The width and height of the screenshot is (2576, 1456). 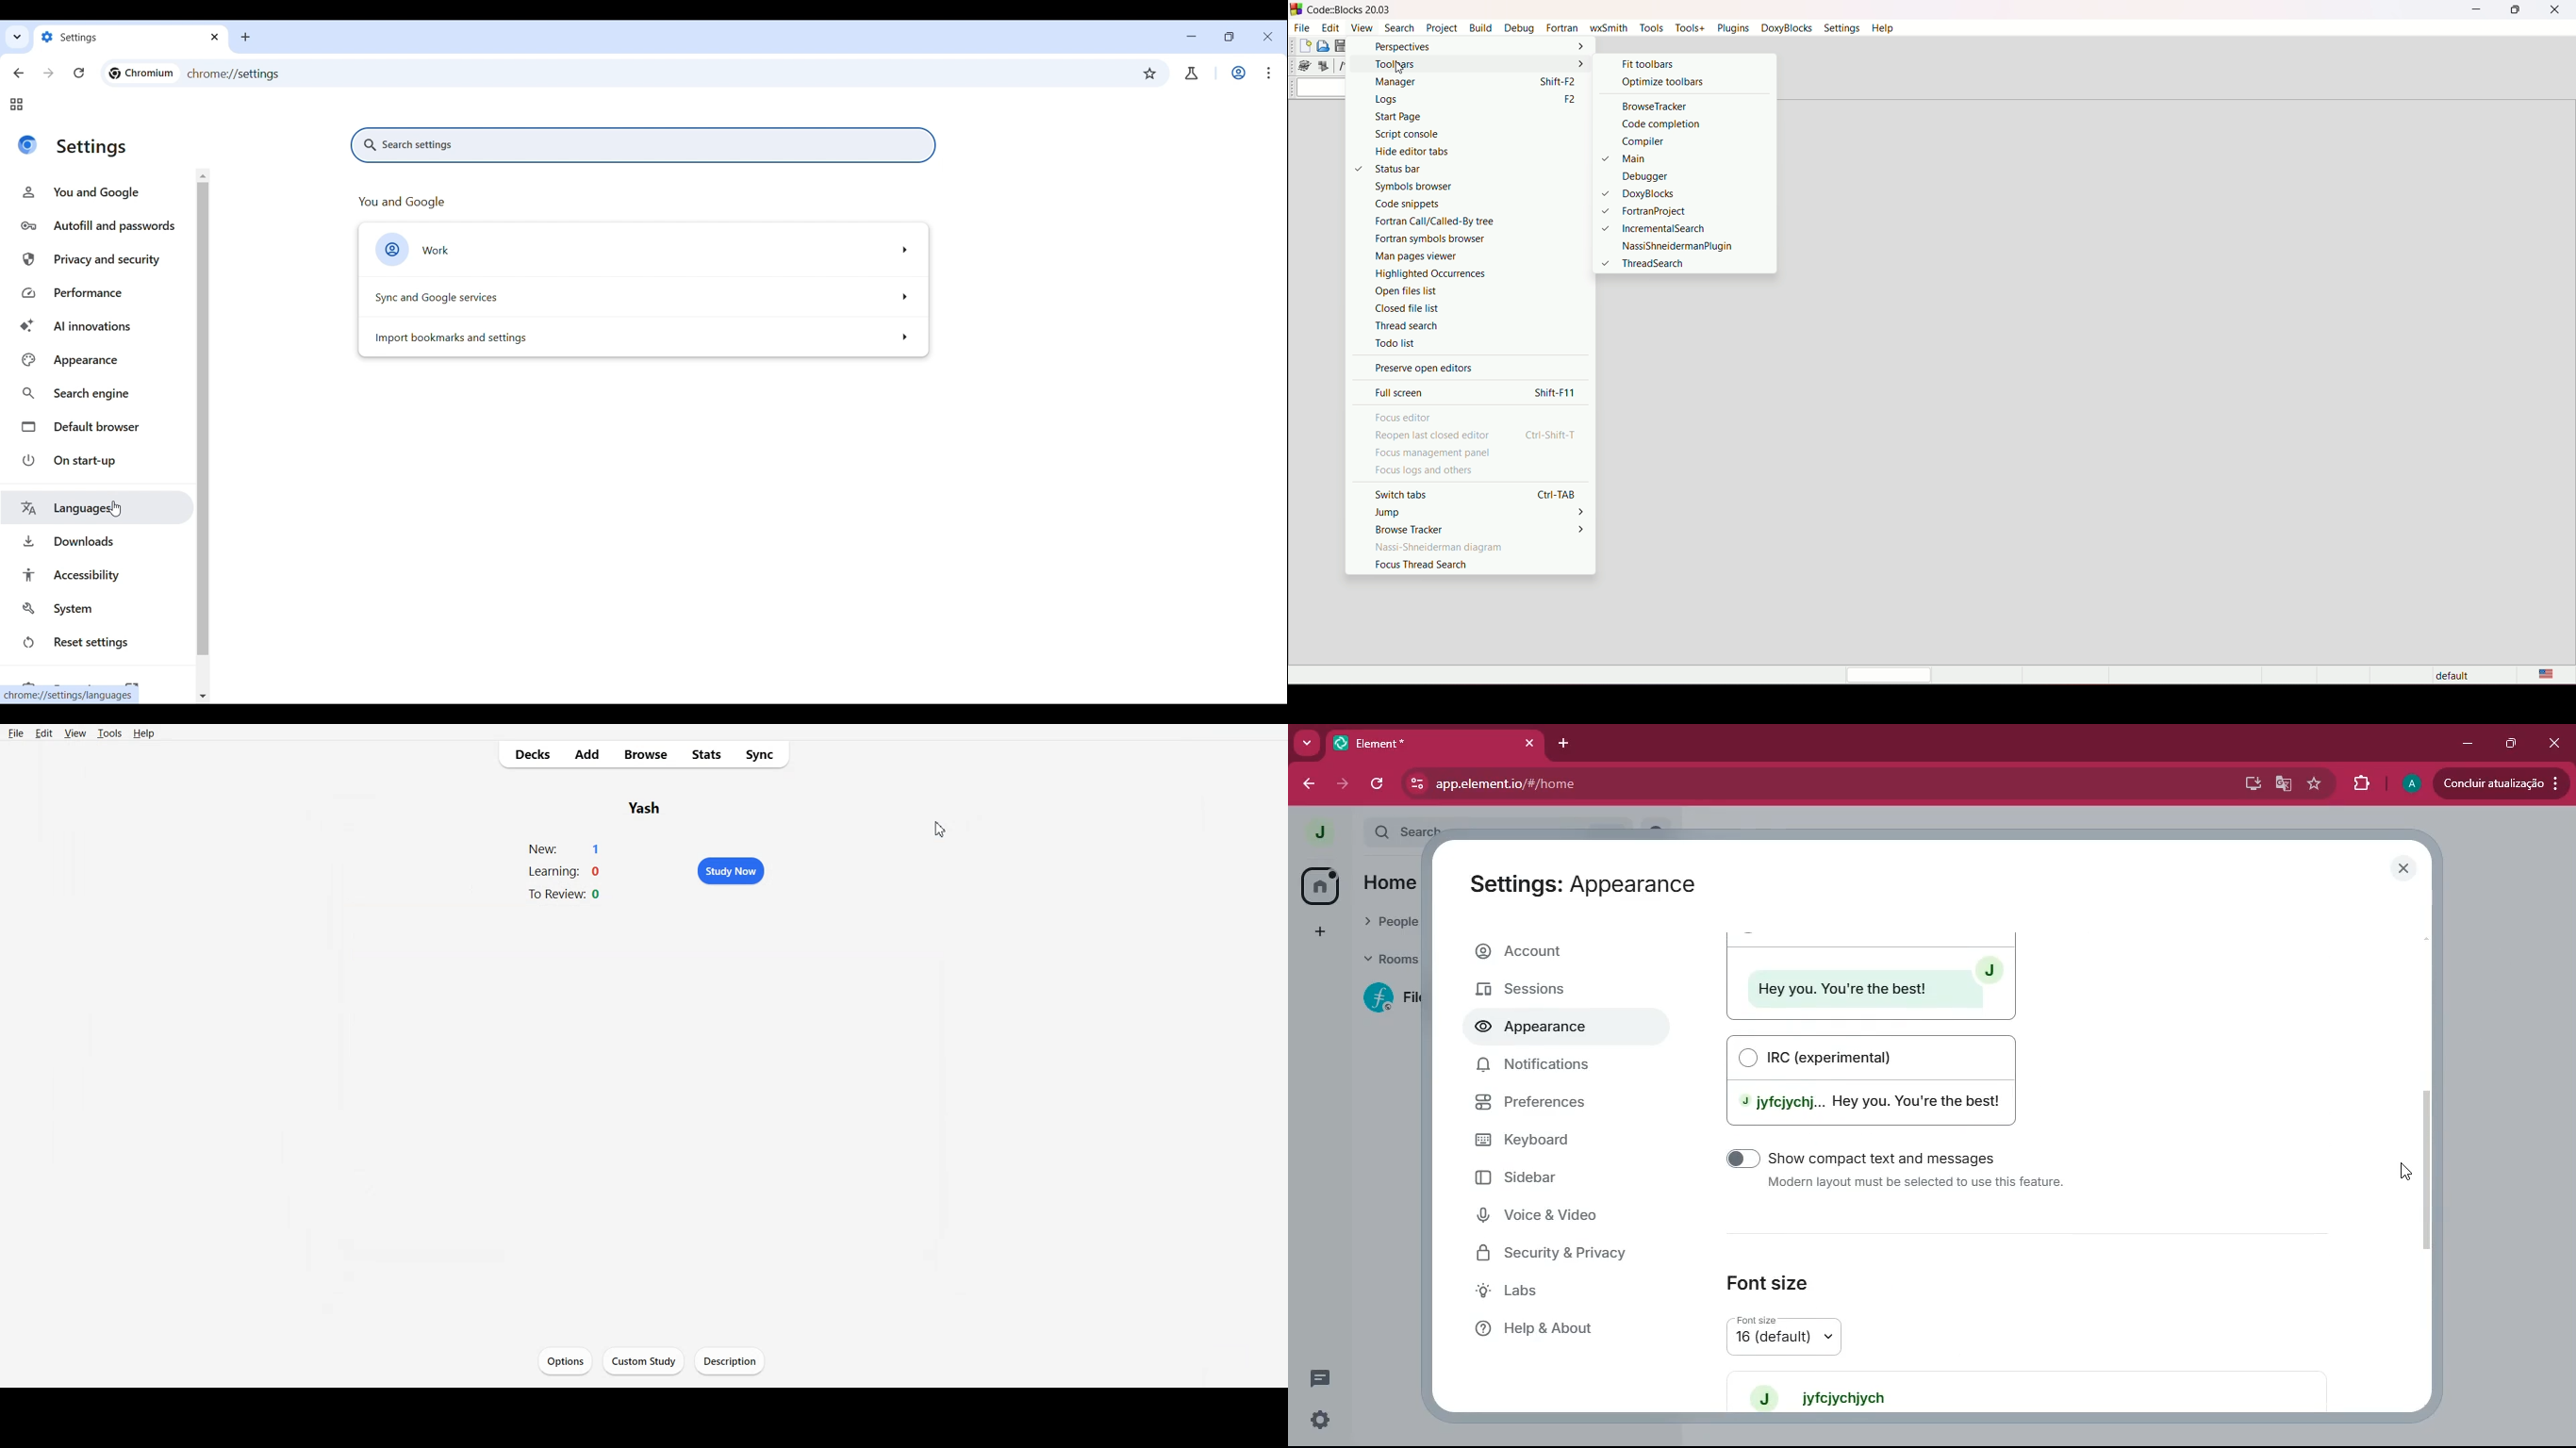 What do you see at coordinates (1841, 28) in the screenshot?
I see `settings` at bounding box center [1841, 28].